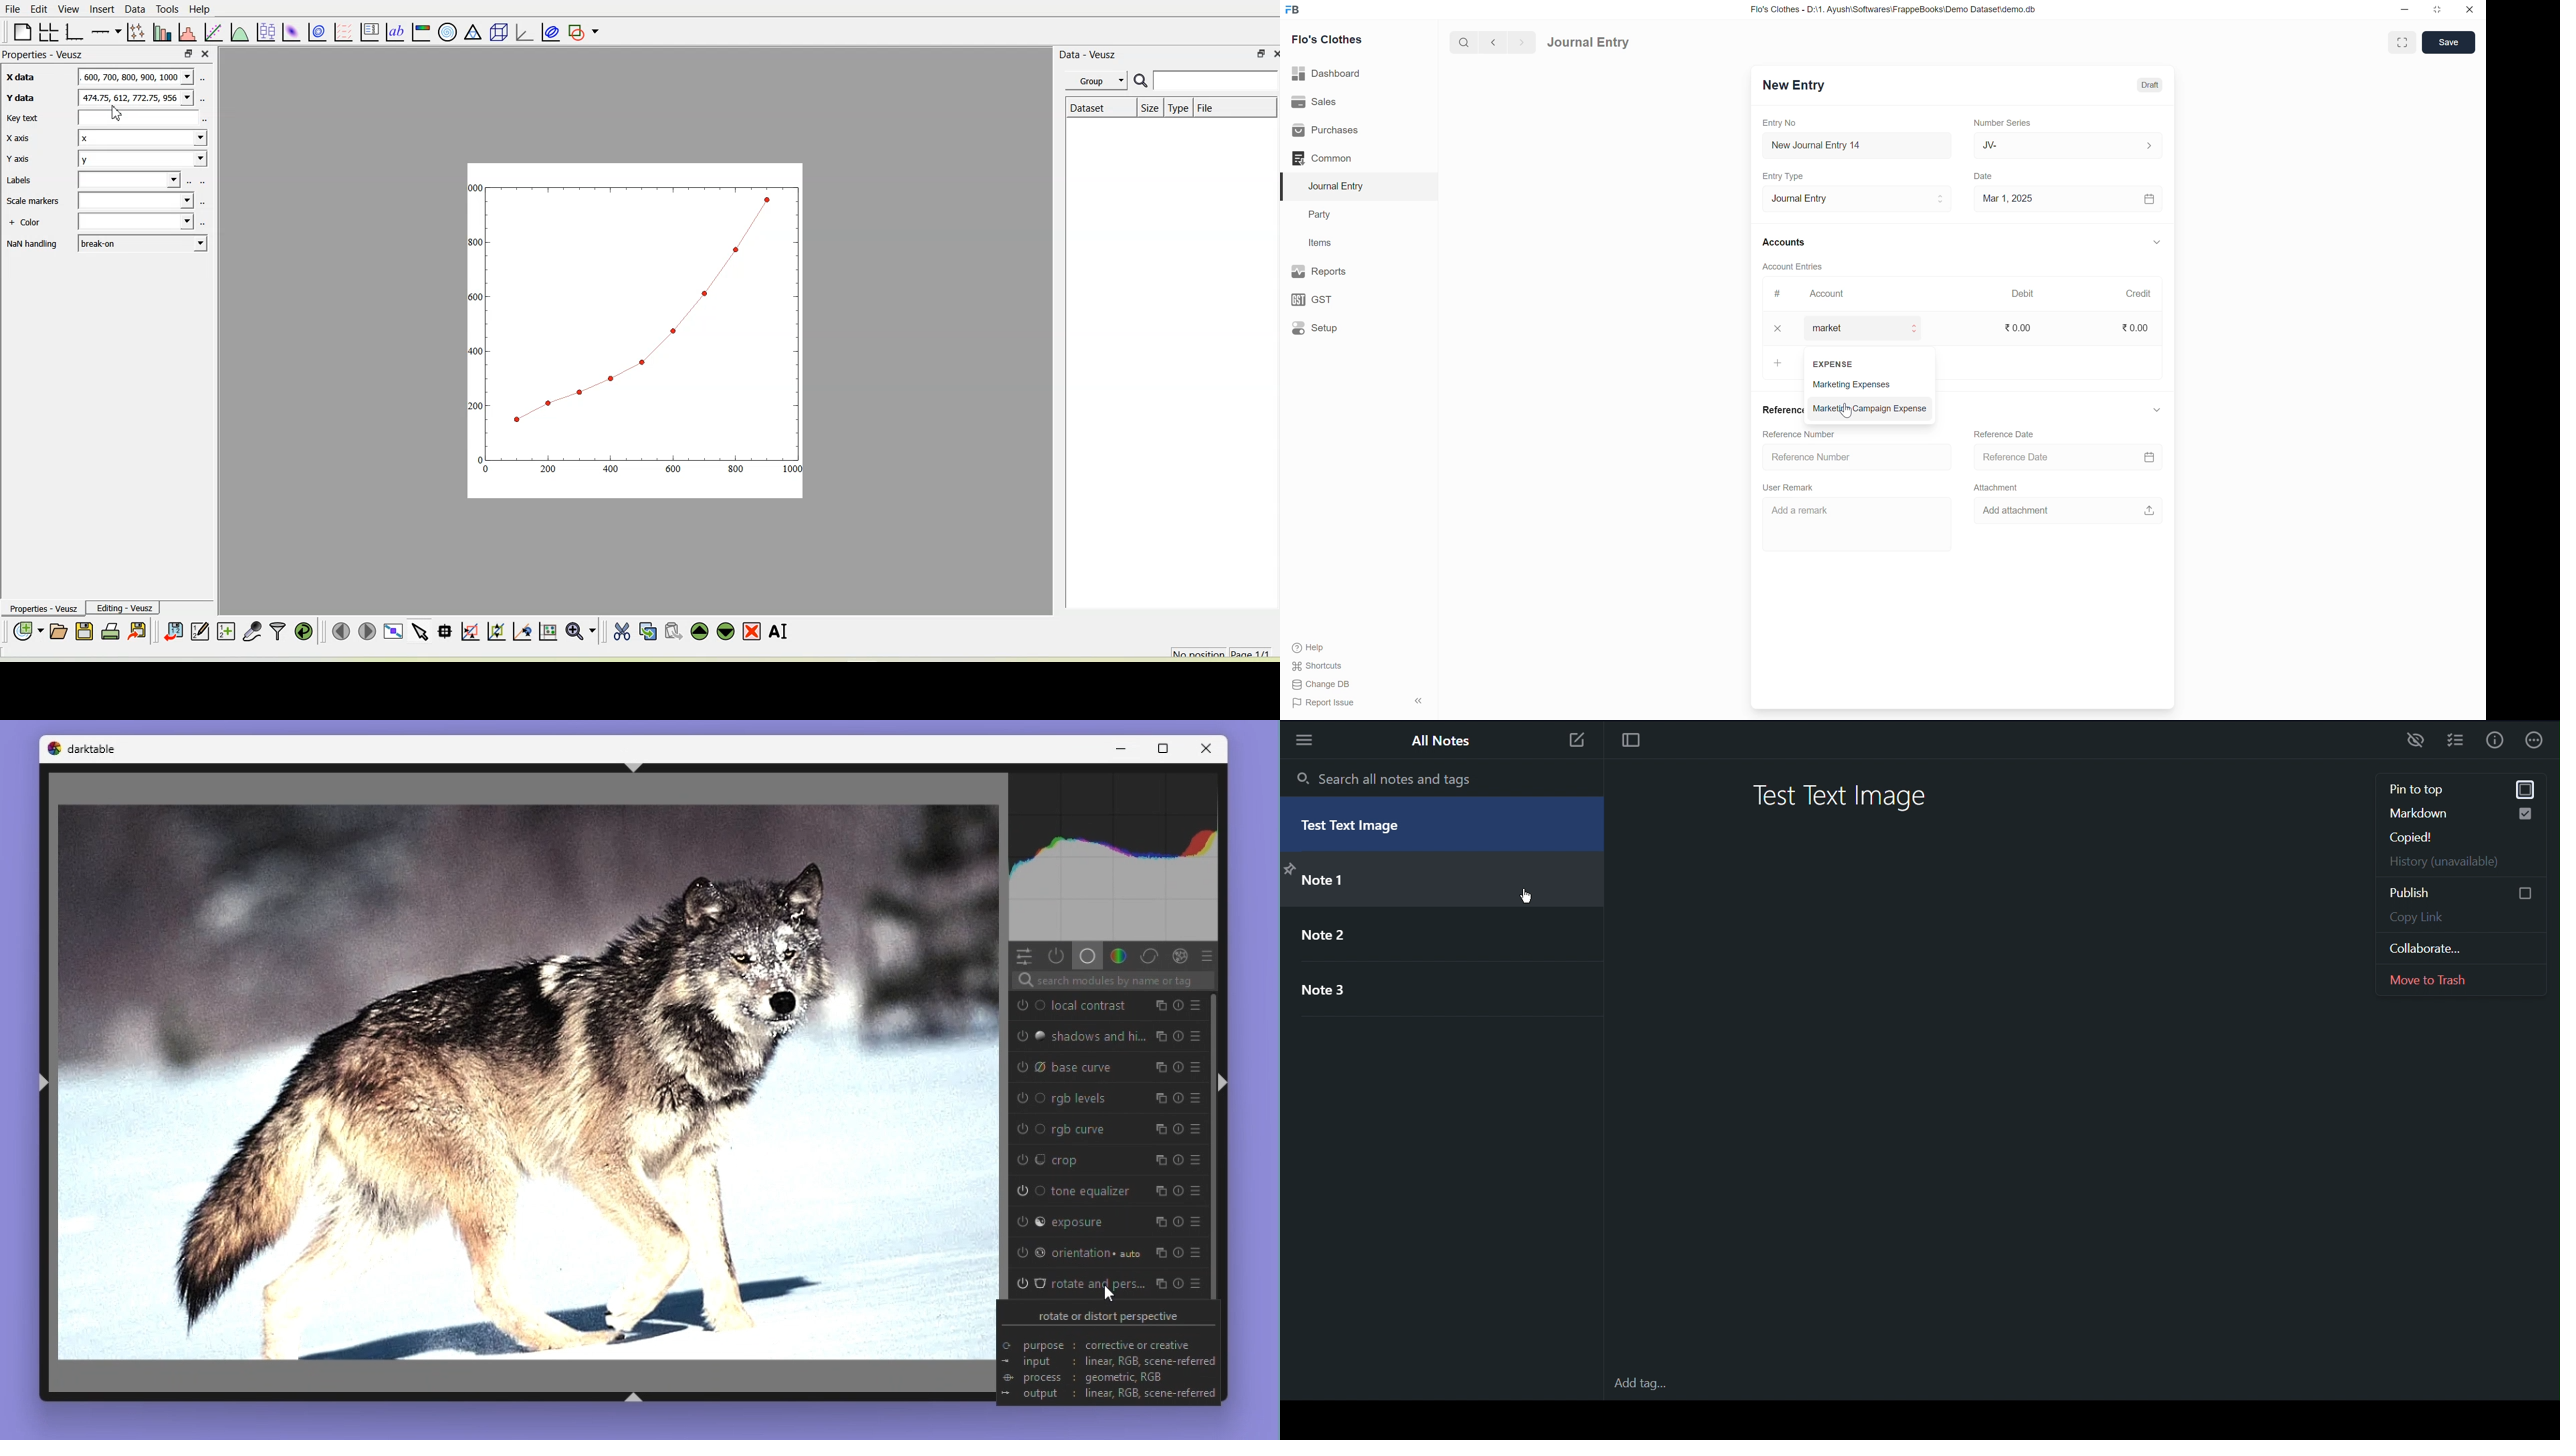 The image size is (2576, 1456). Describe the element at coordinates (1106, 1101) in the screenshot. I see `RGB levels` at that location.